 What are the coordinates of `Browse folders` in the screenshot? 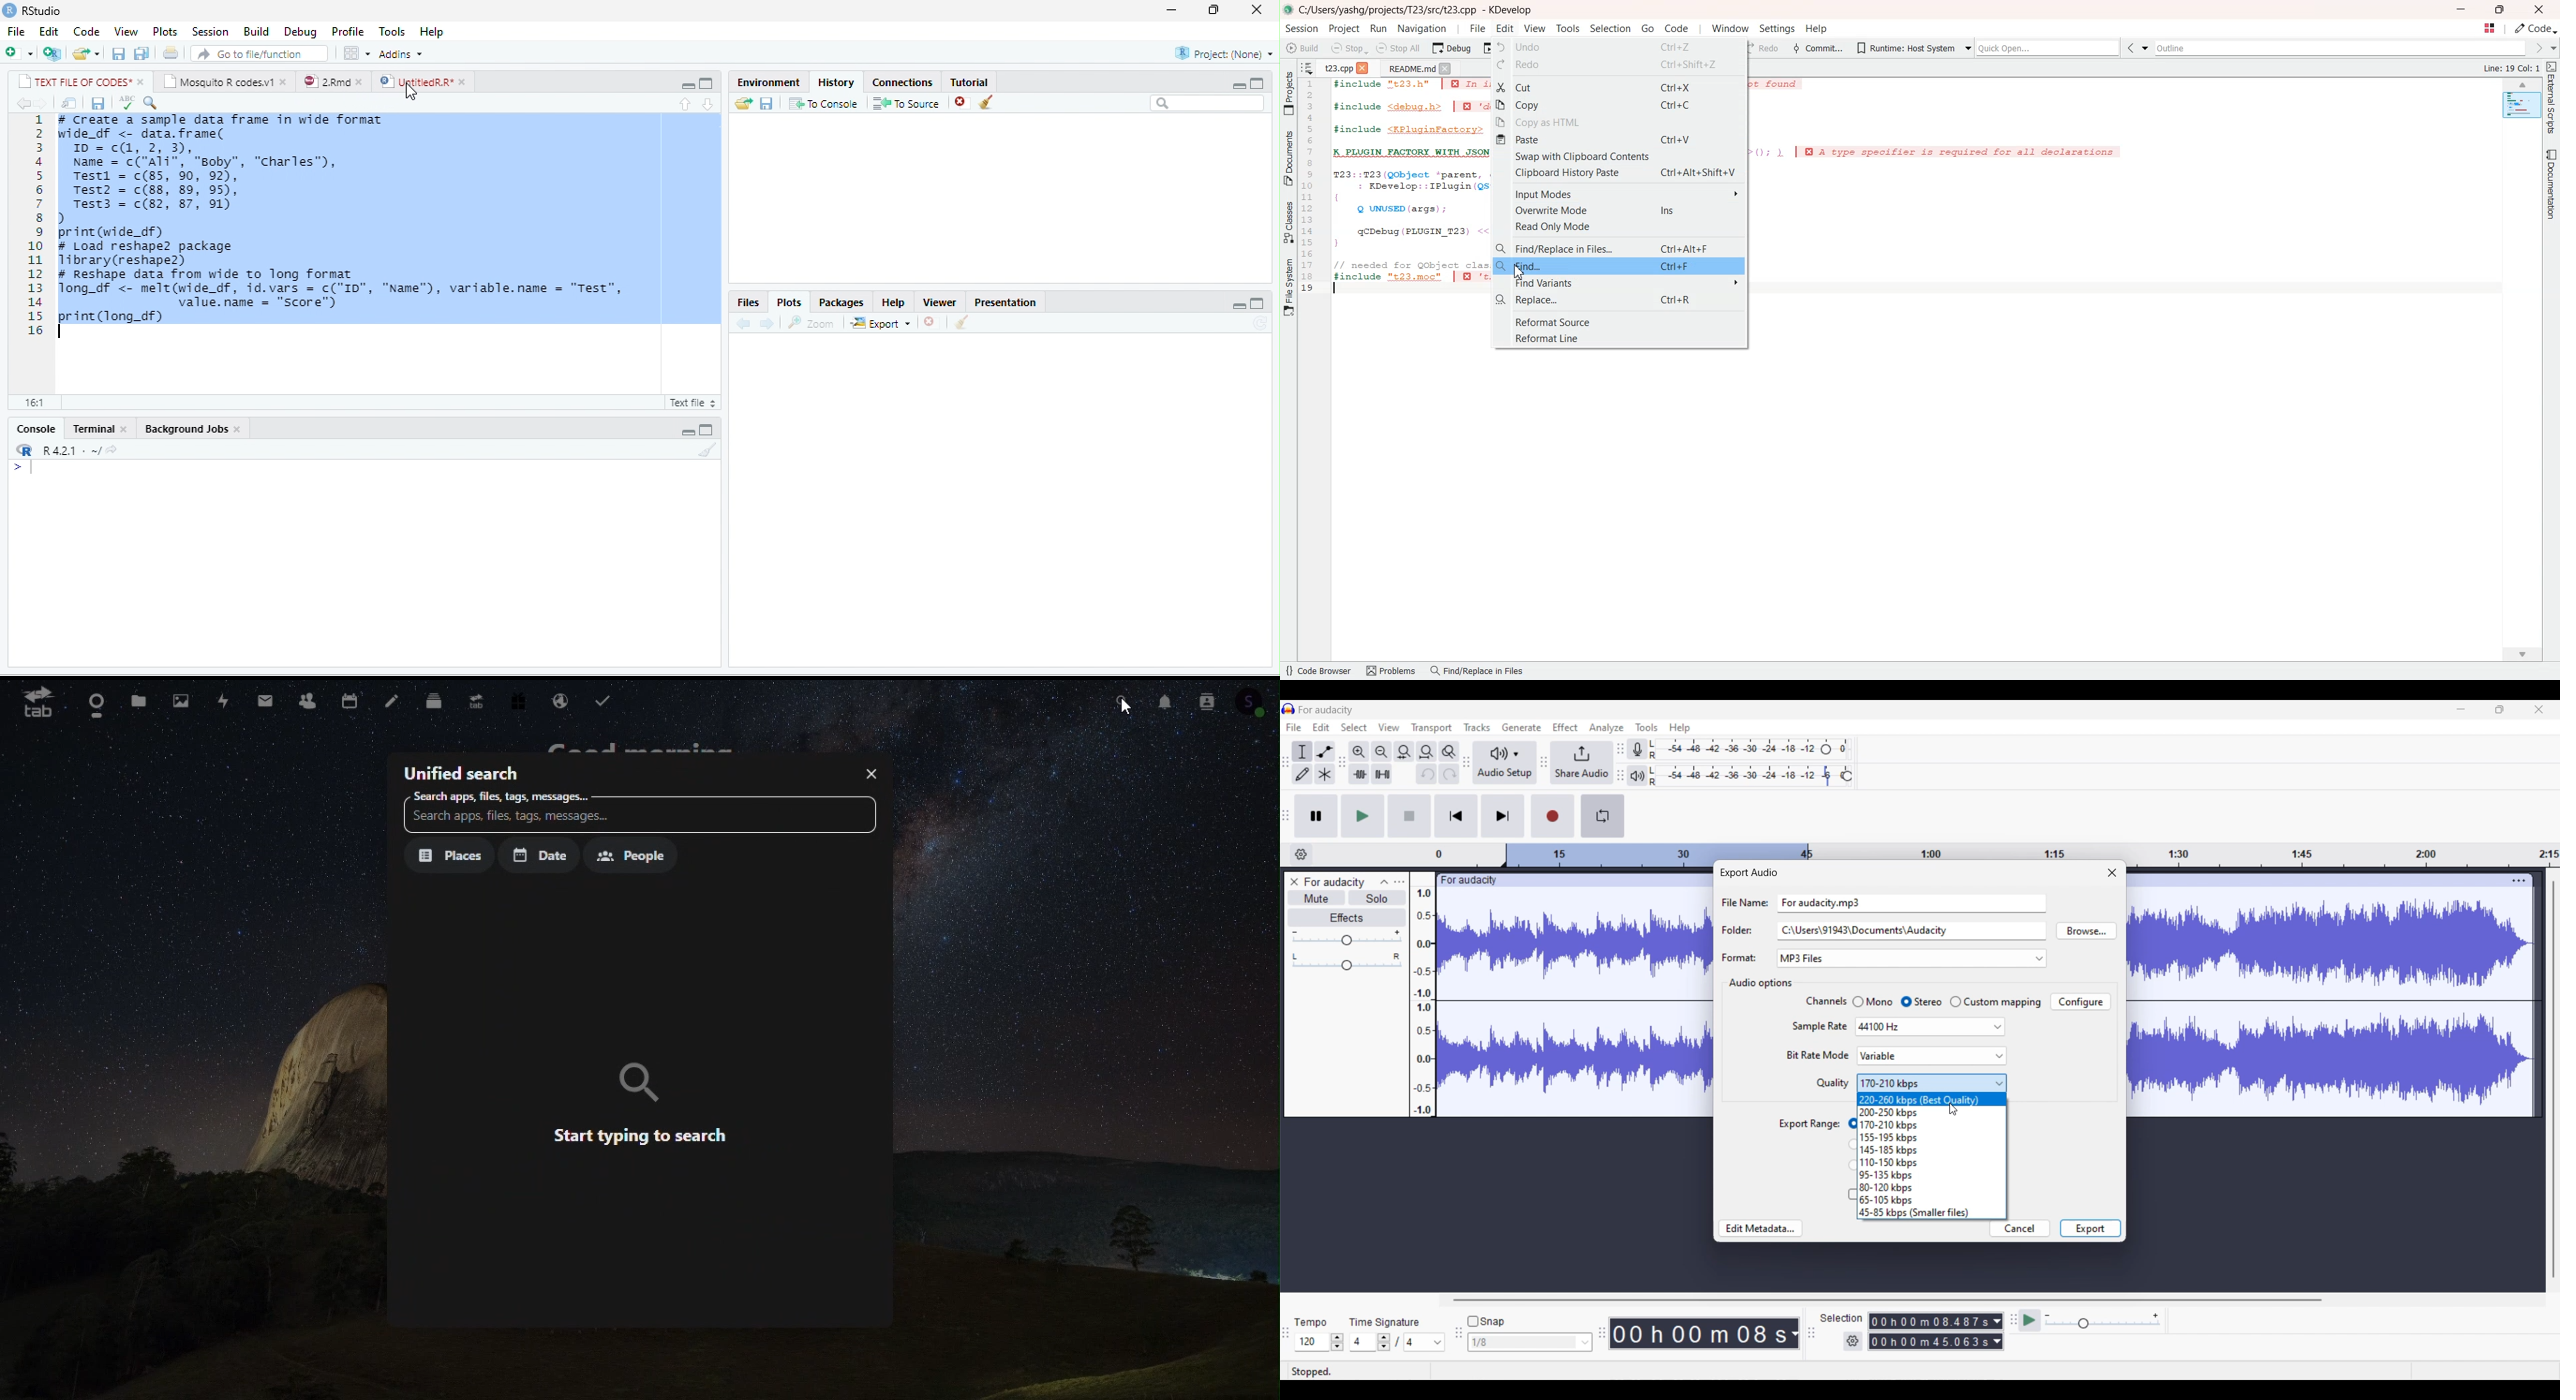 It's located at (2086, 931).